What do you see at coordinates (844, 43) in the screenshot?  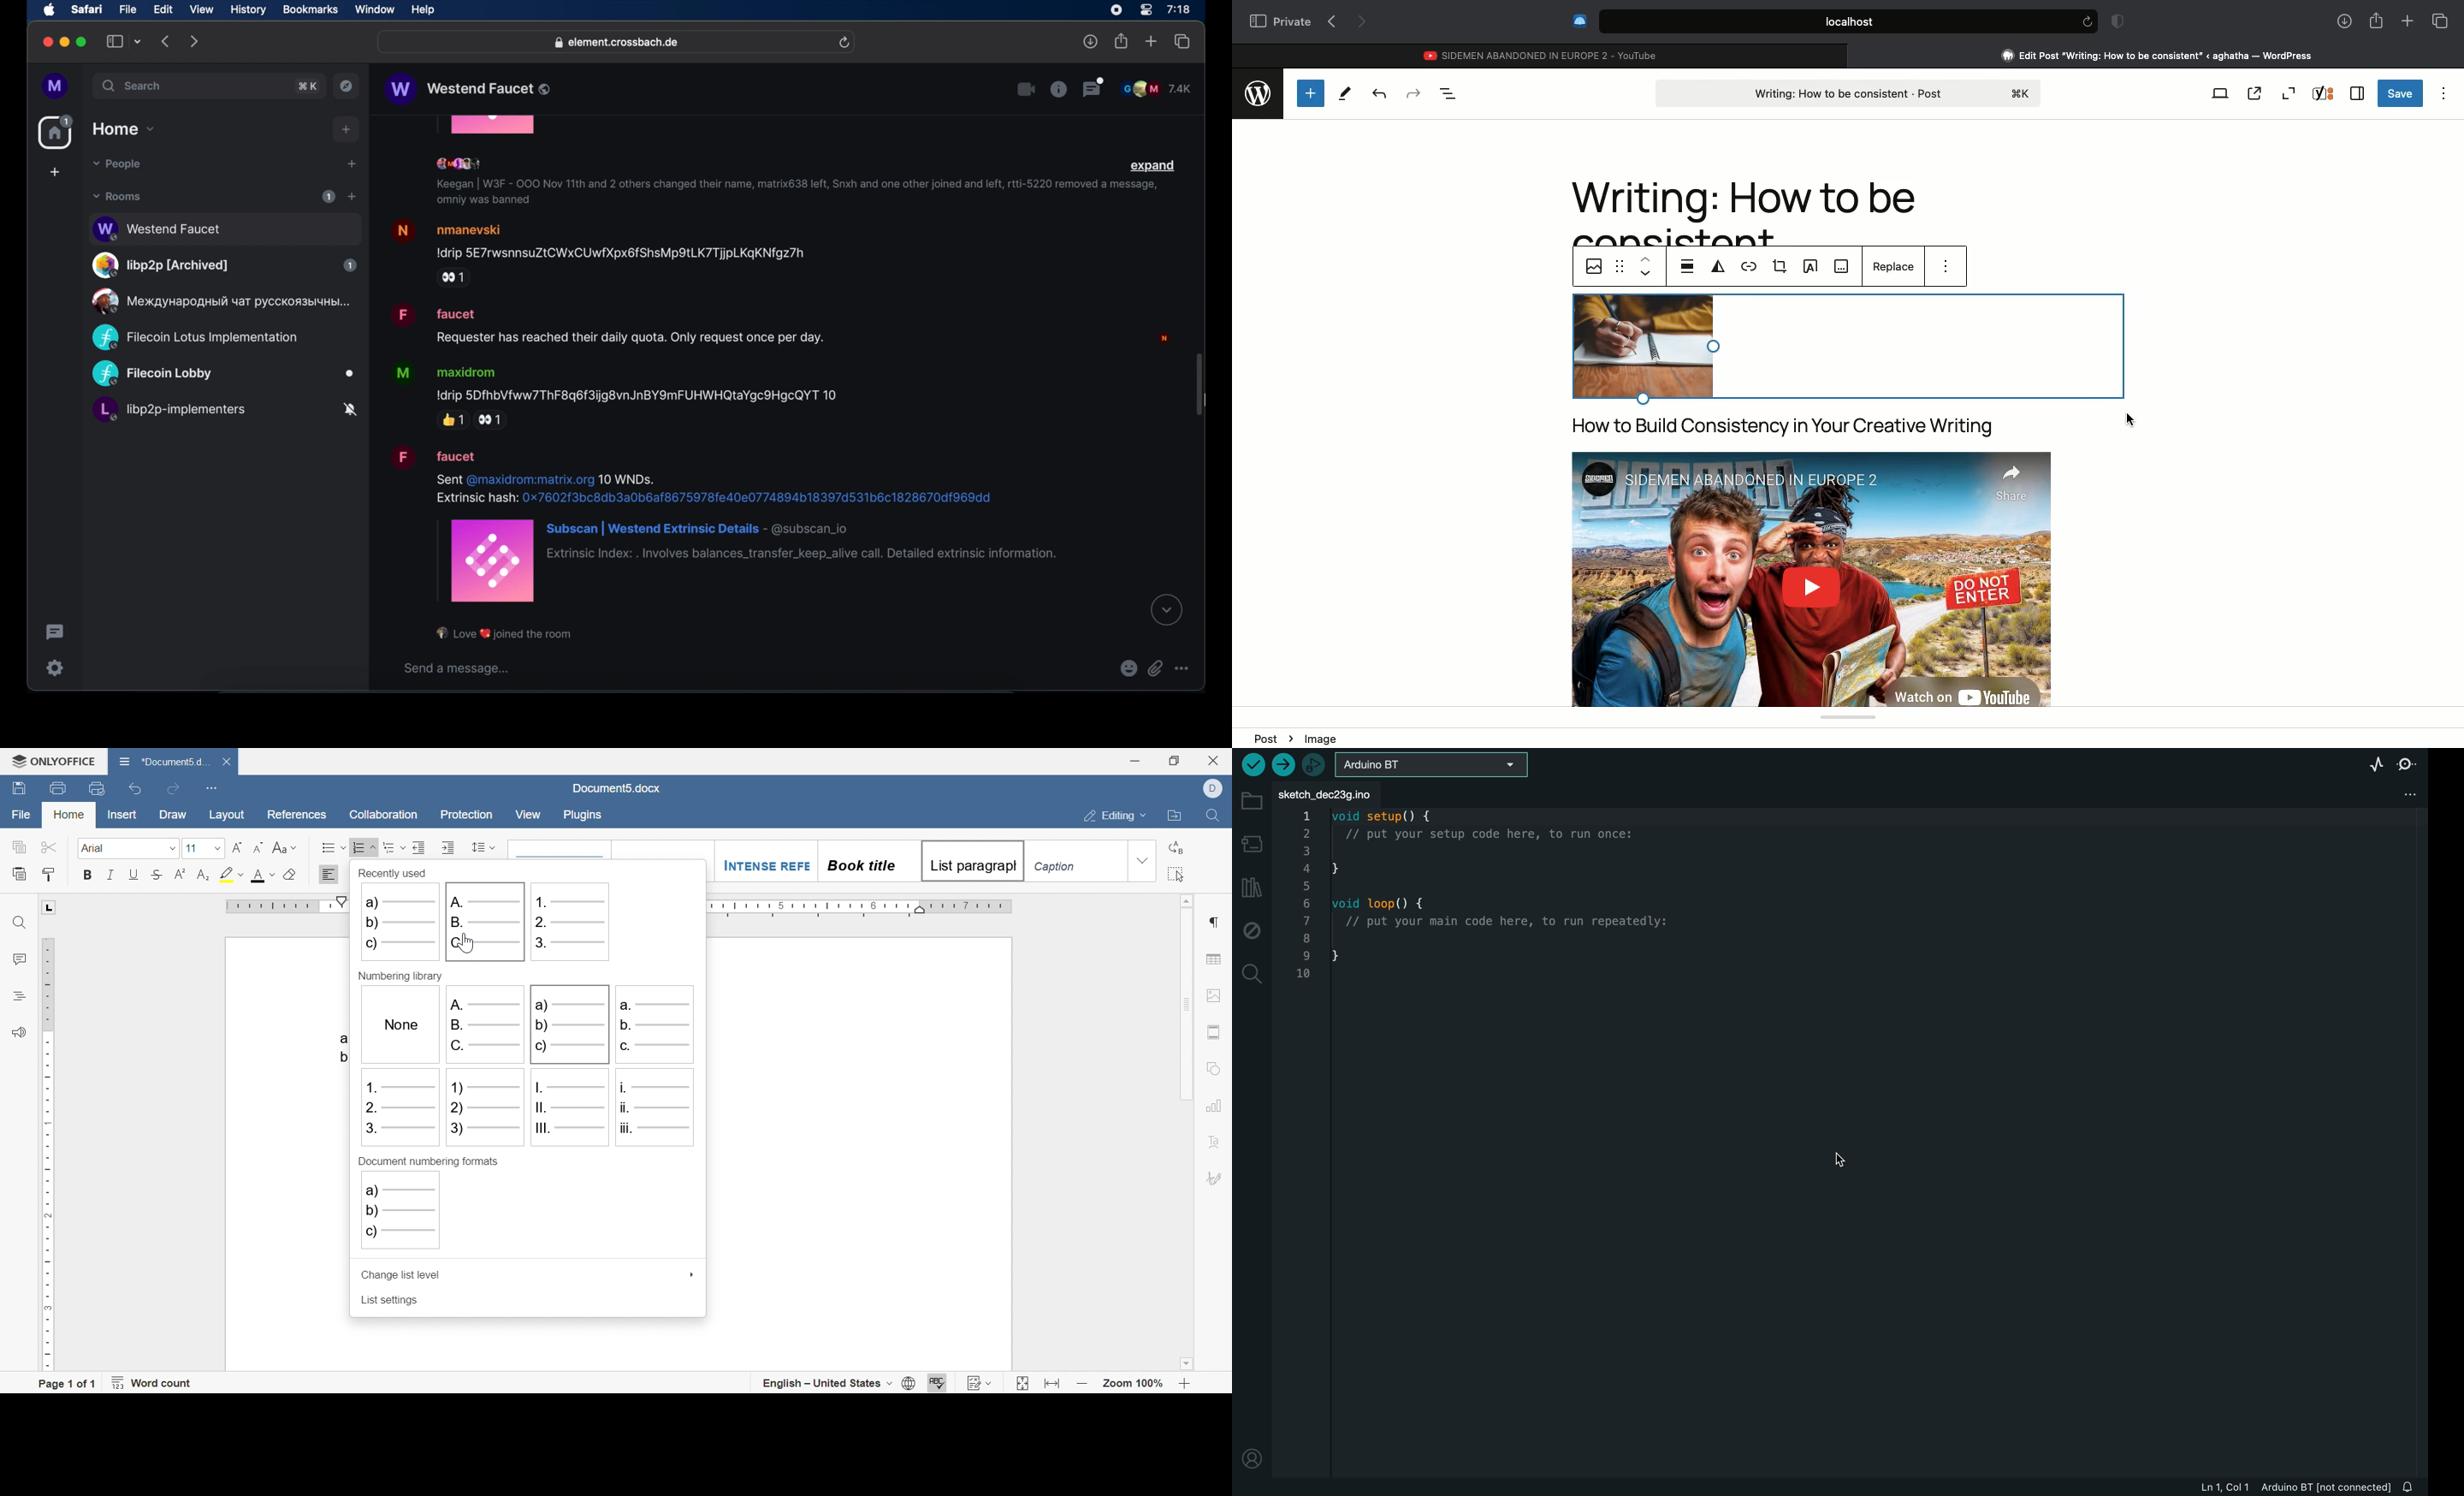 I see `refresh` at bounding box center [844, 43].